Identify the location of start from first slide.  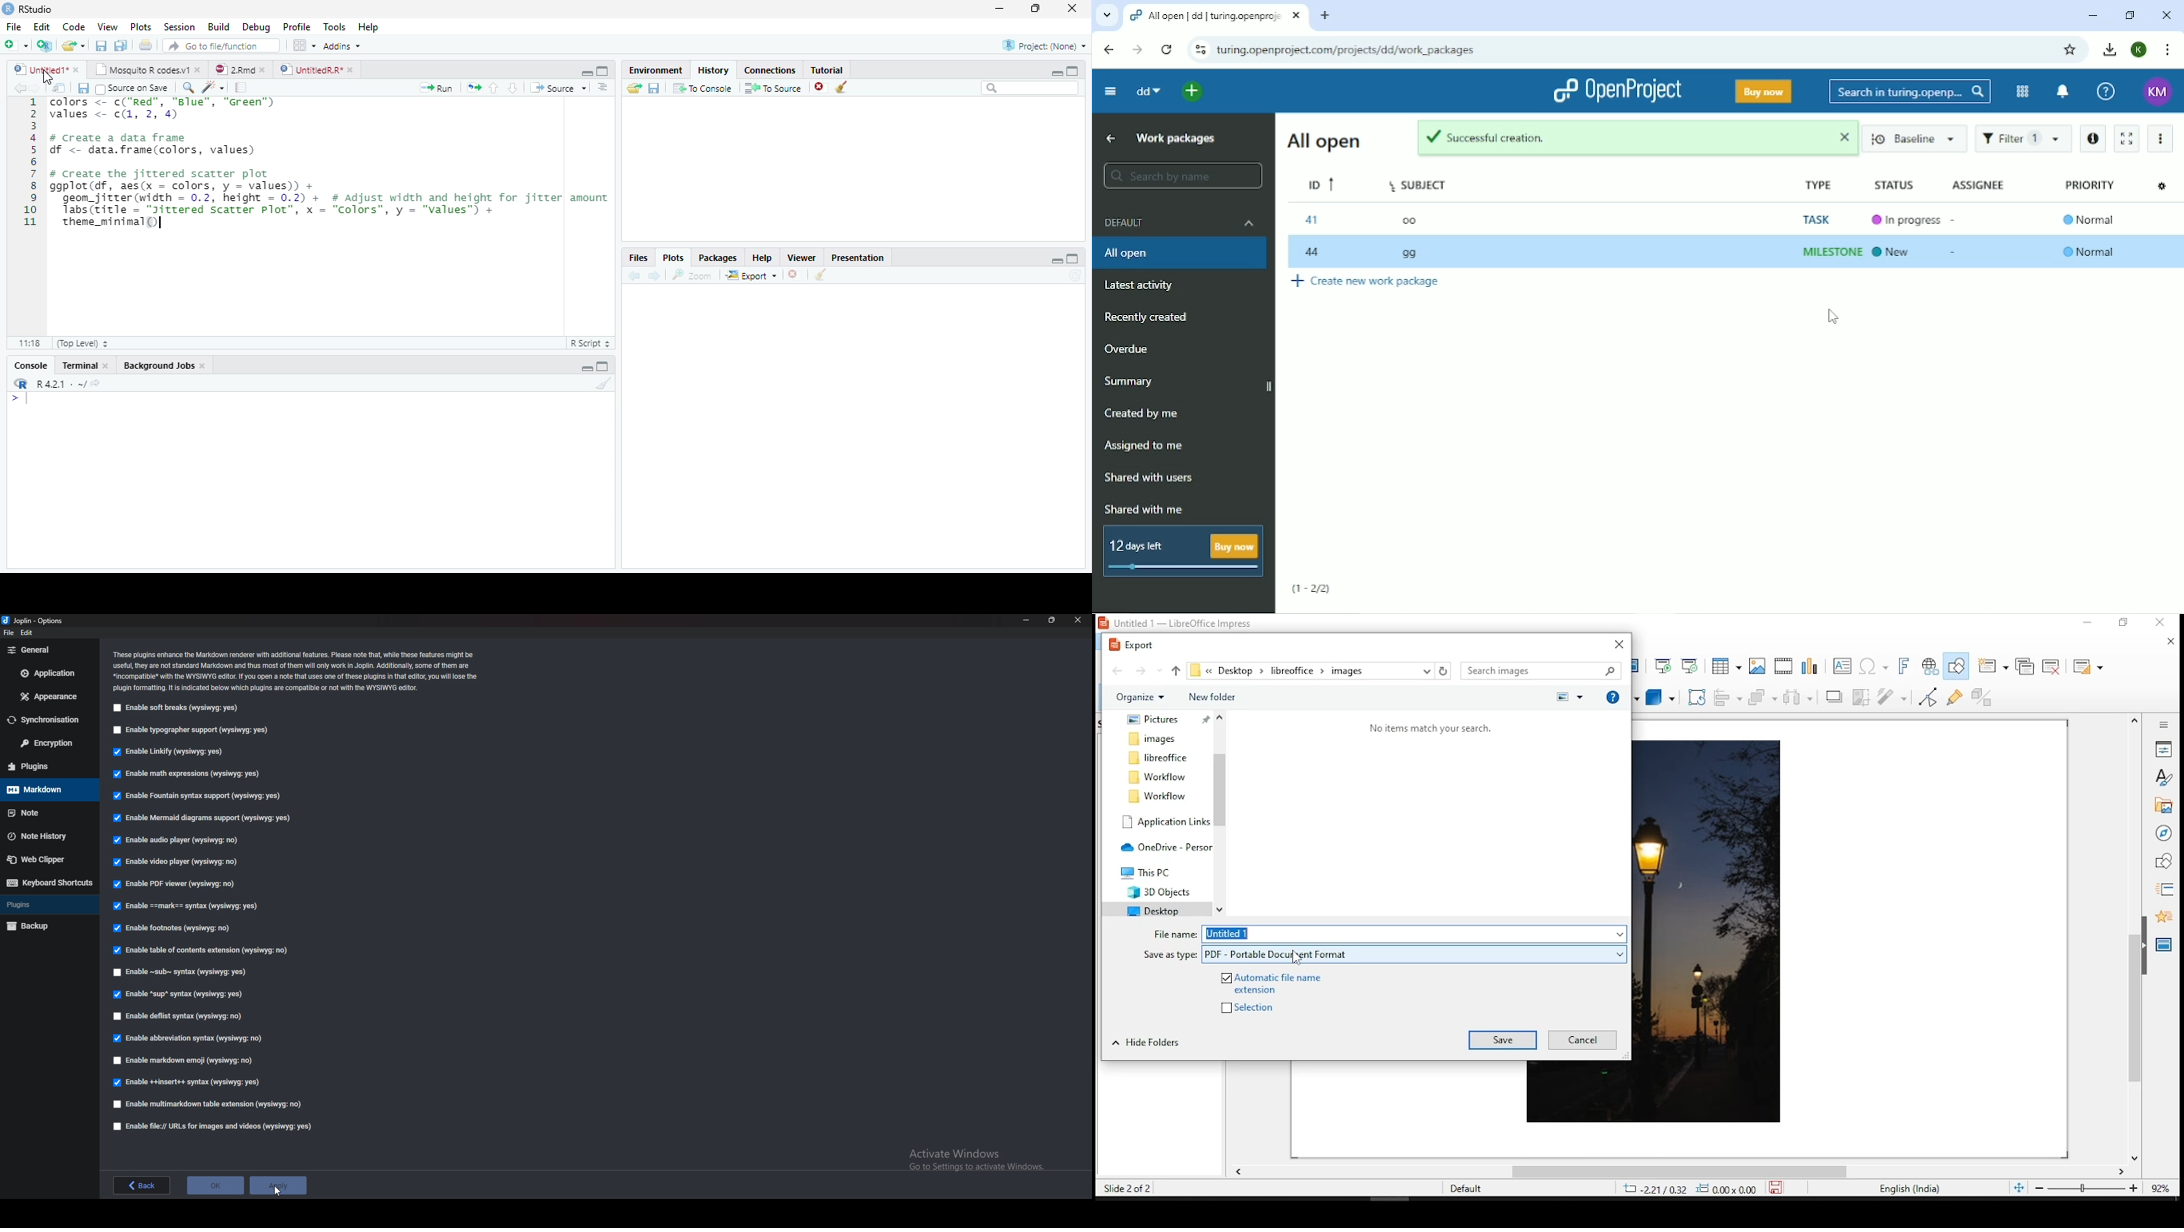
(1663, 665).